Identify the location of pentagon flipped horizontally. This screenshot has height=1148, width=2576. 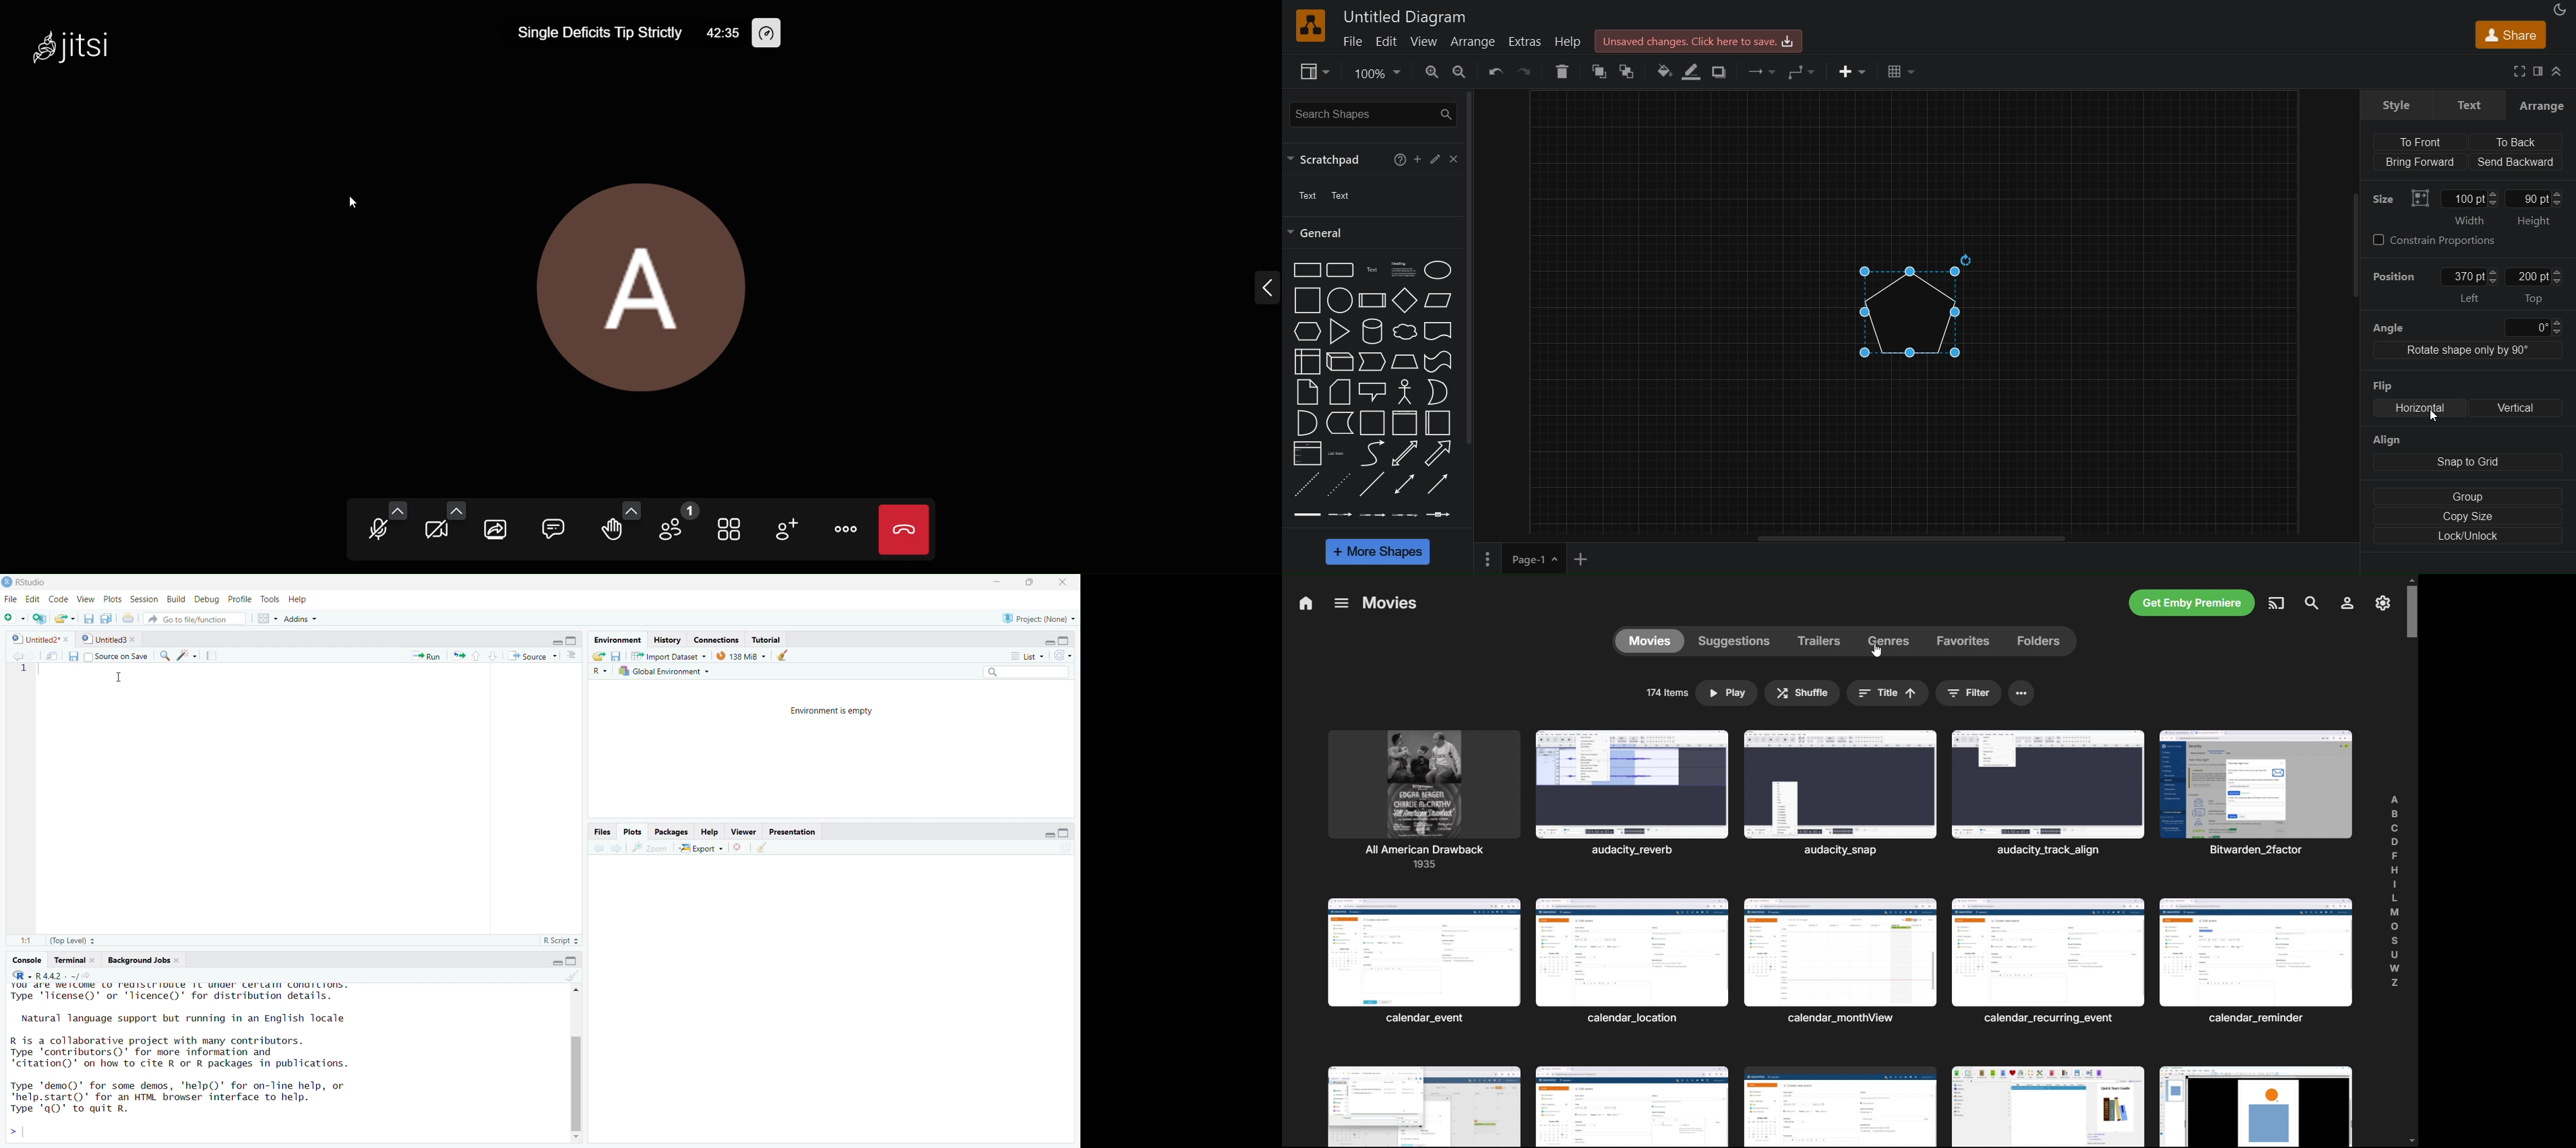
(1909, 313).